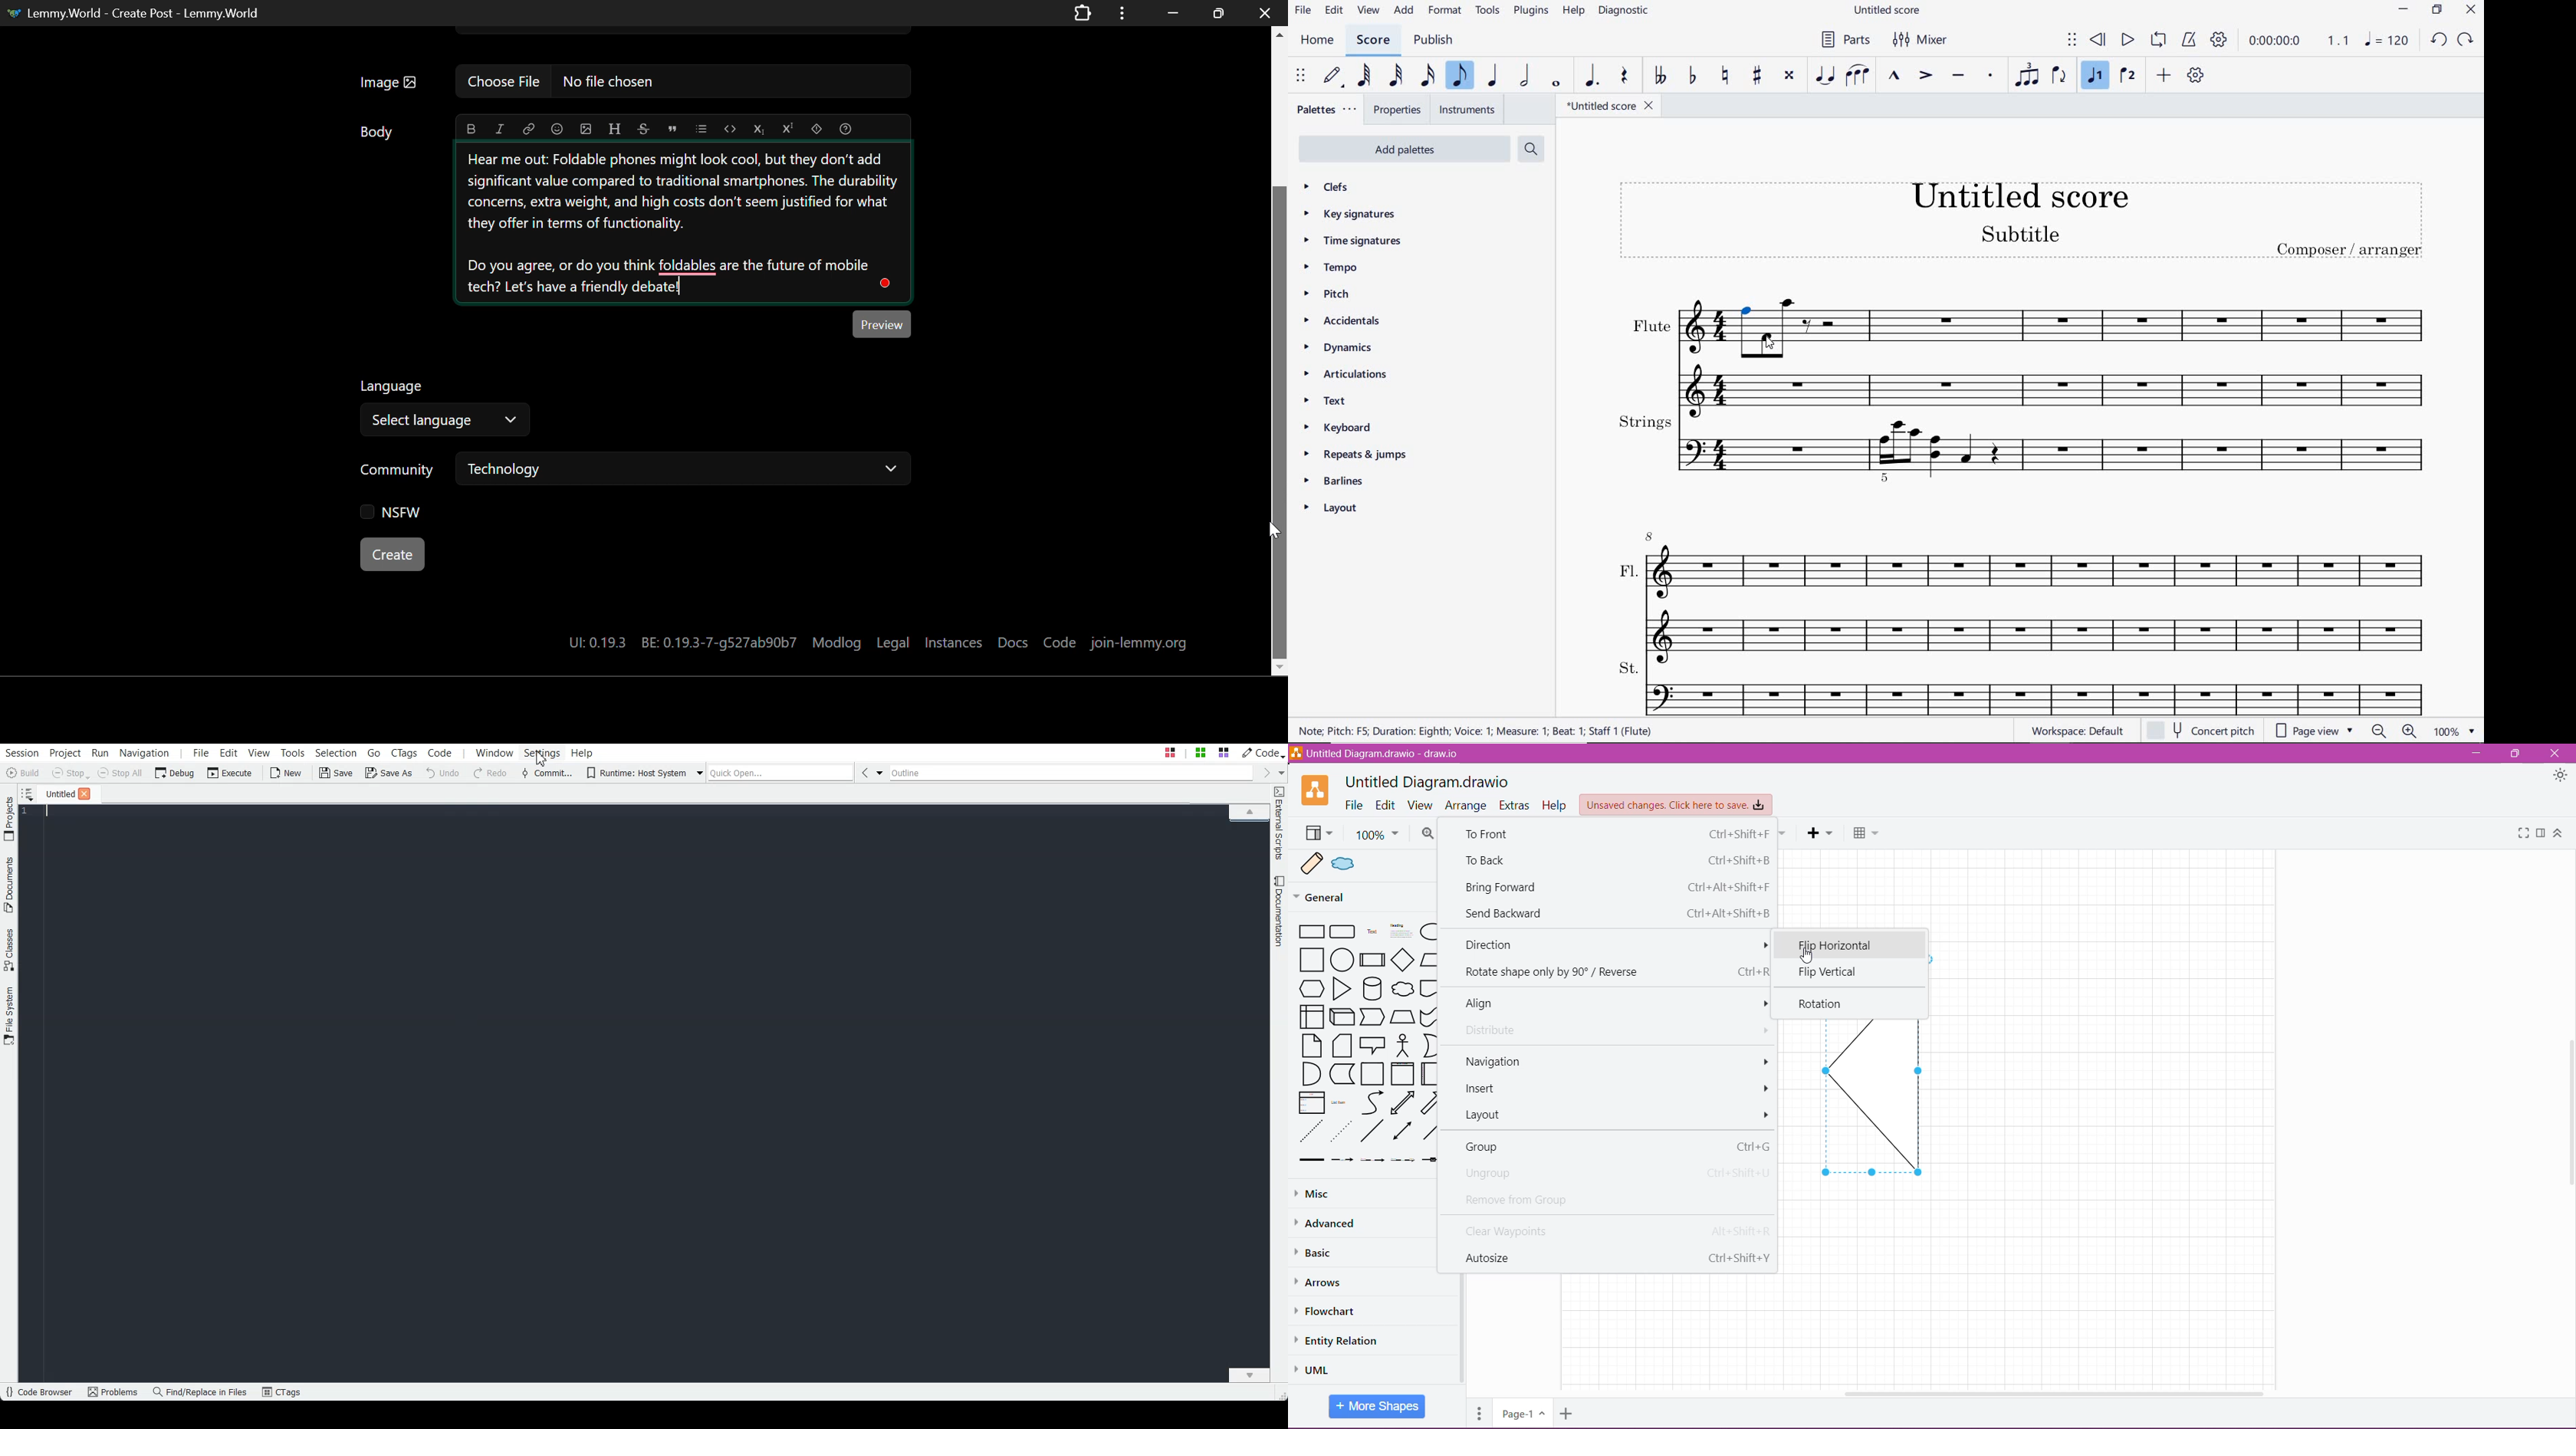 The width and height of the screenshot is (2576, 1456). Describe the element at coordinates (1334, 10) in the screenshot. I see `edit` at that location.